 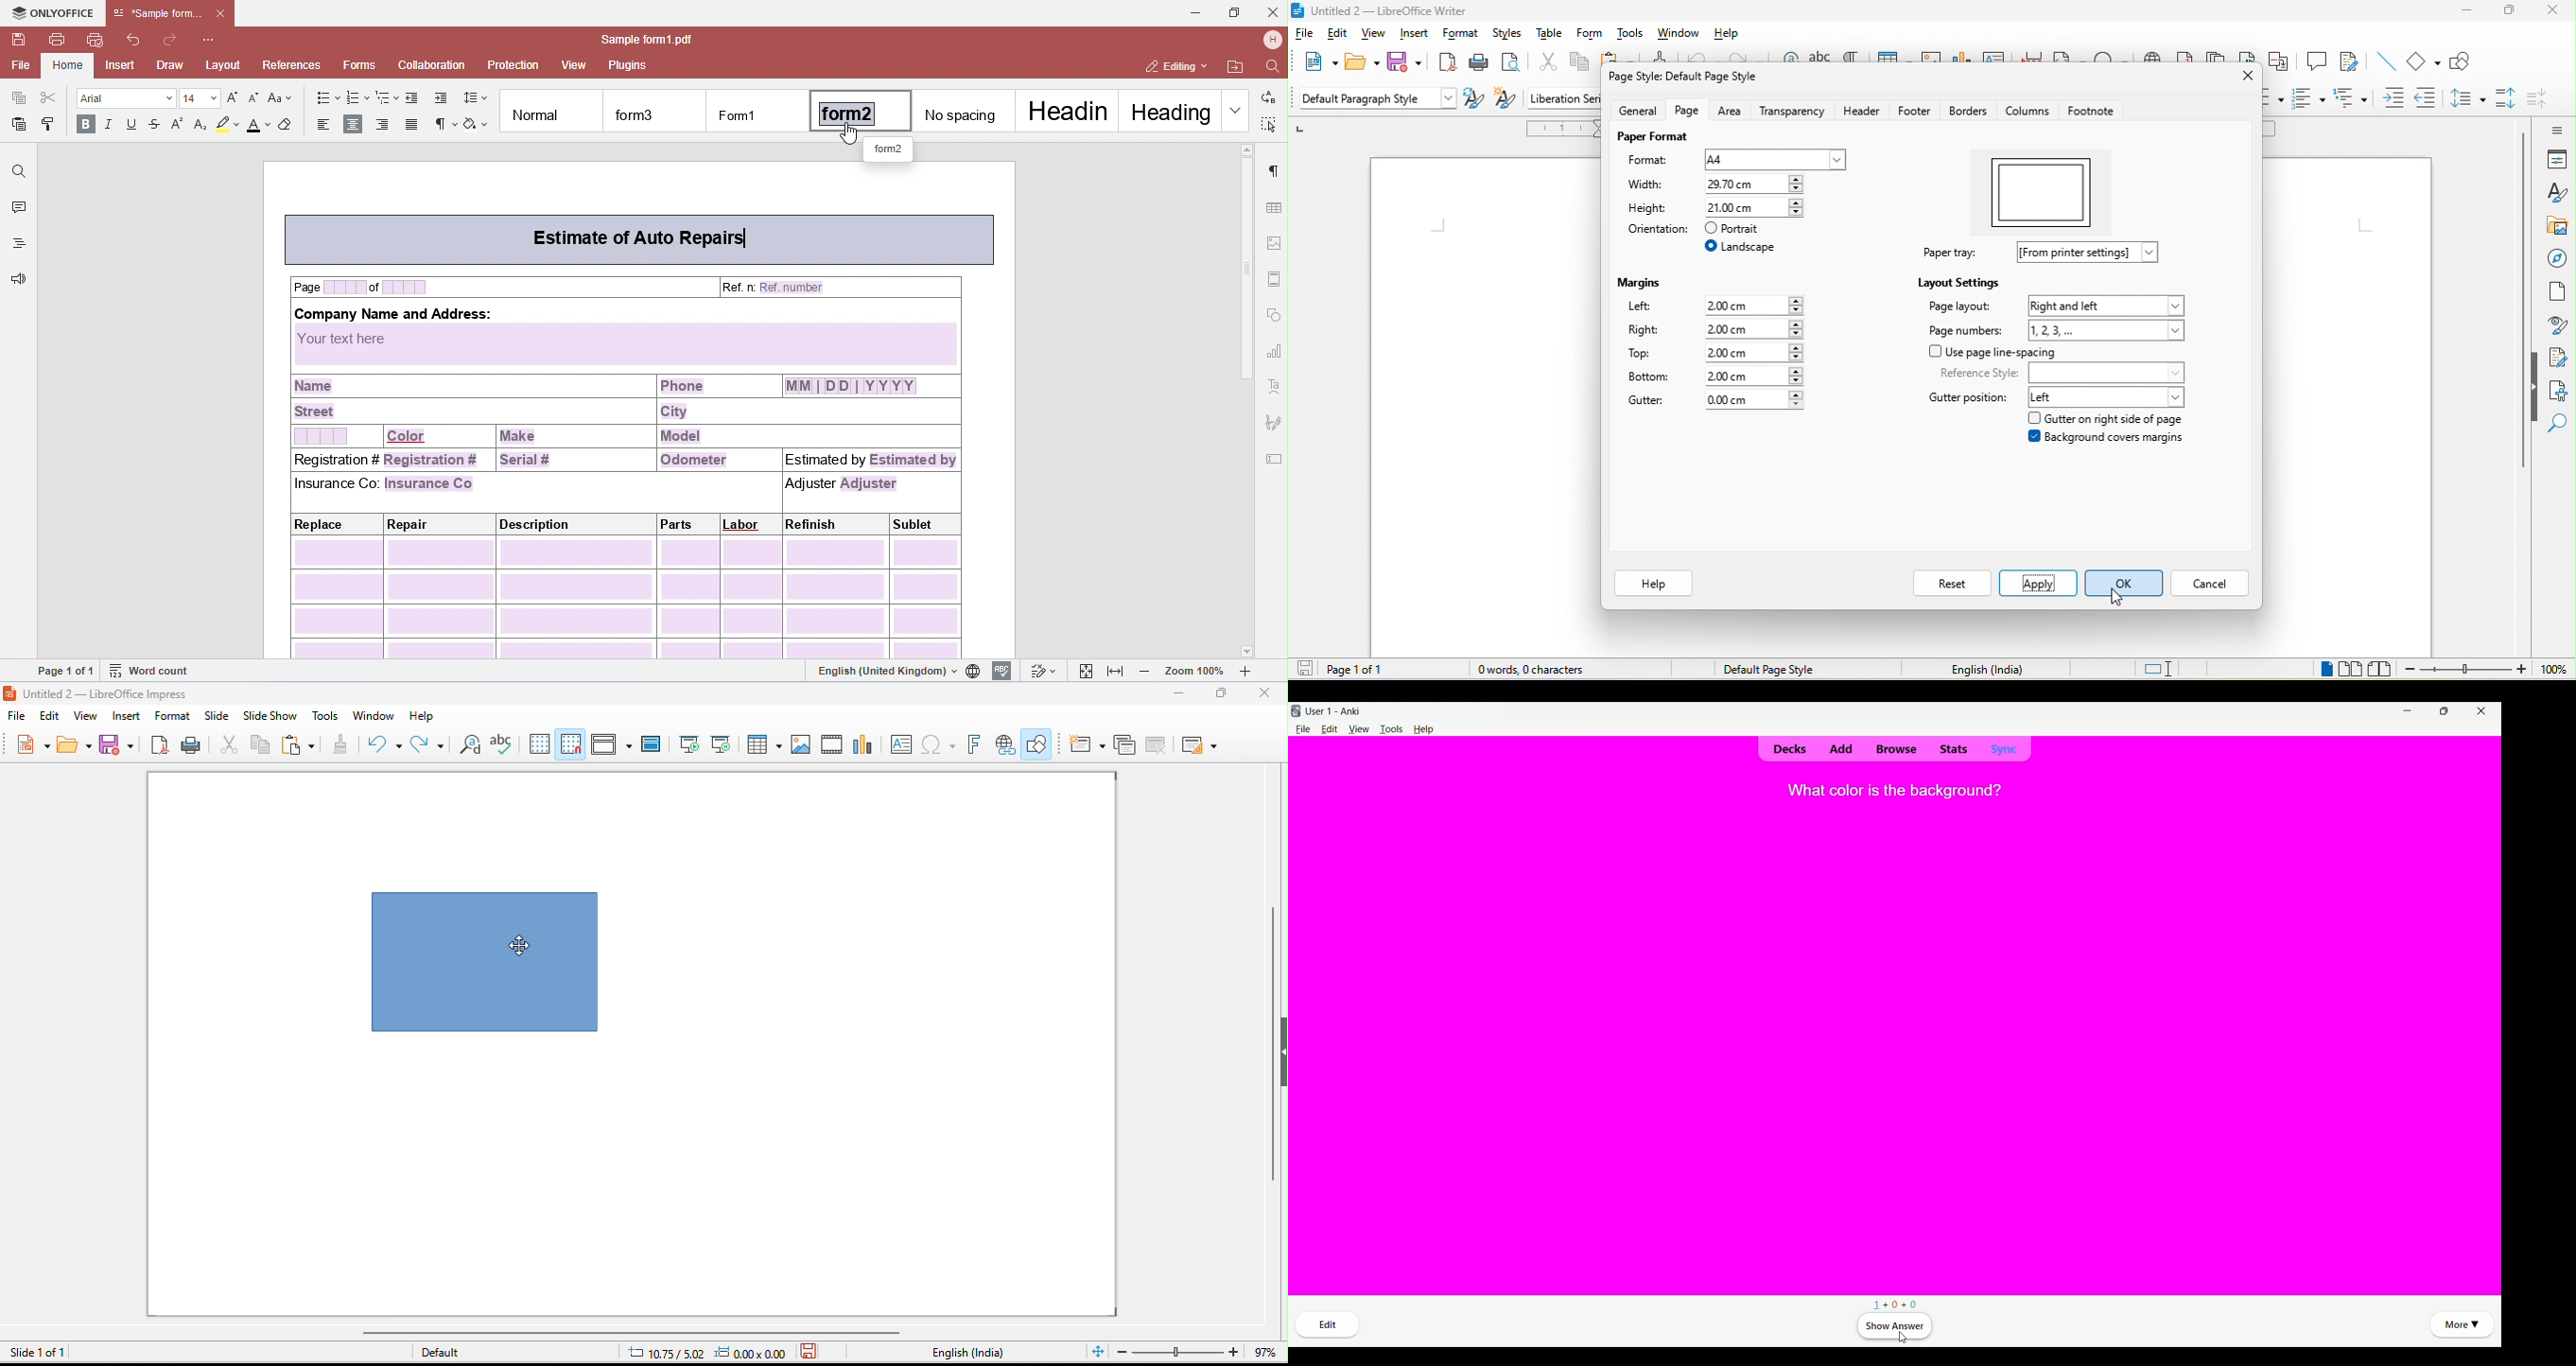 What do you see at coordinates (2521, 254) in the screenshot?
I see `vertical scroll bar` at bounding box center [2521, 254].